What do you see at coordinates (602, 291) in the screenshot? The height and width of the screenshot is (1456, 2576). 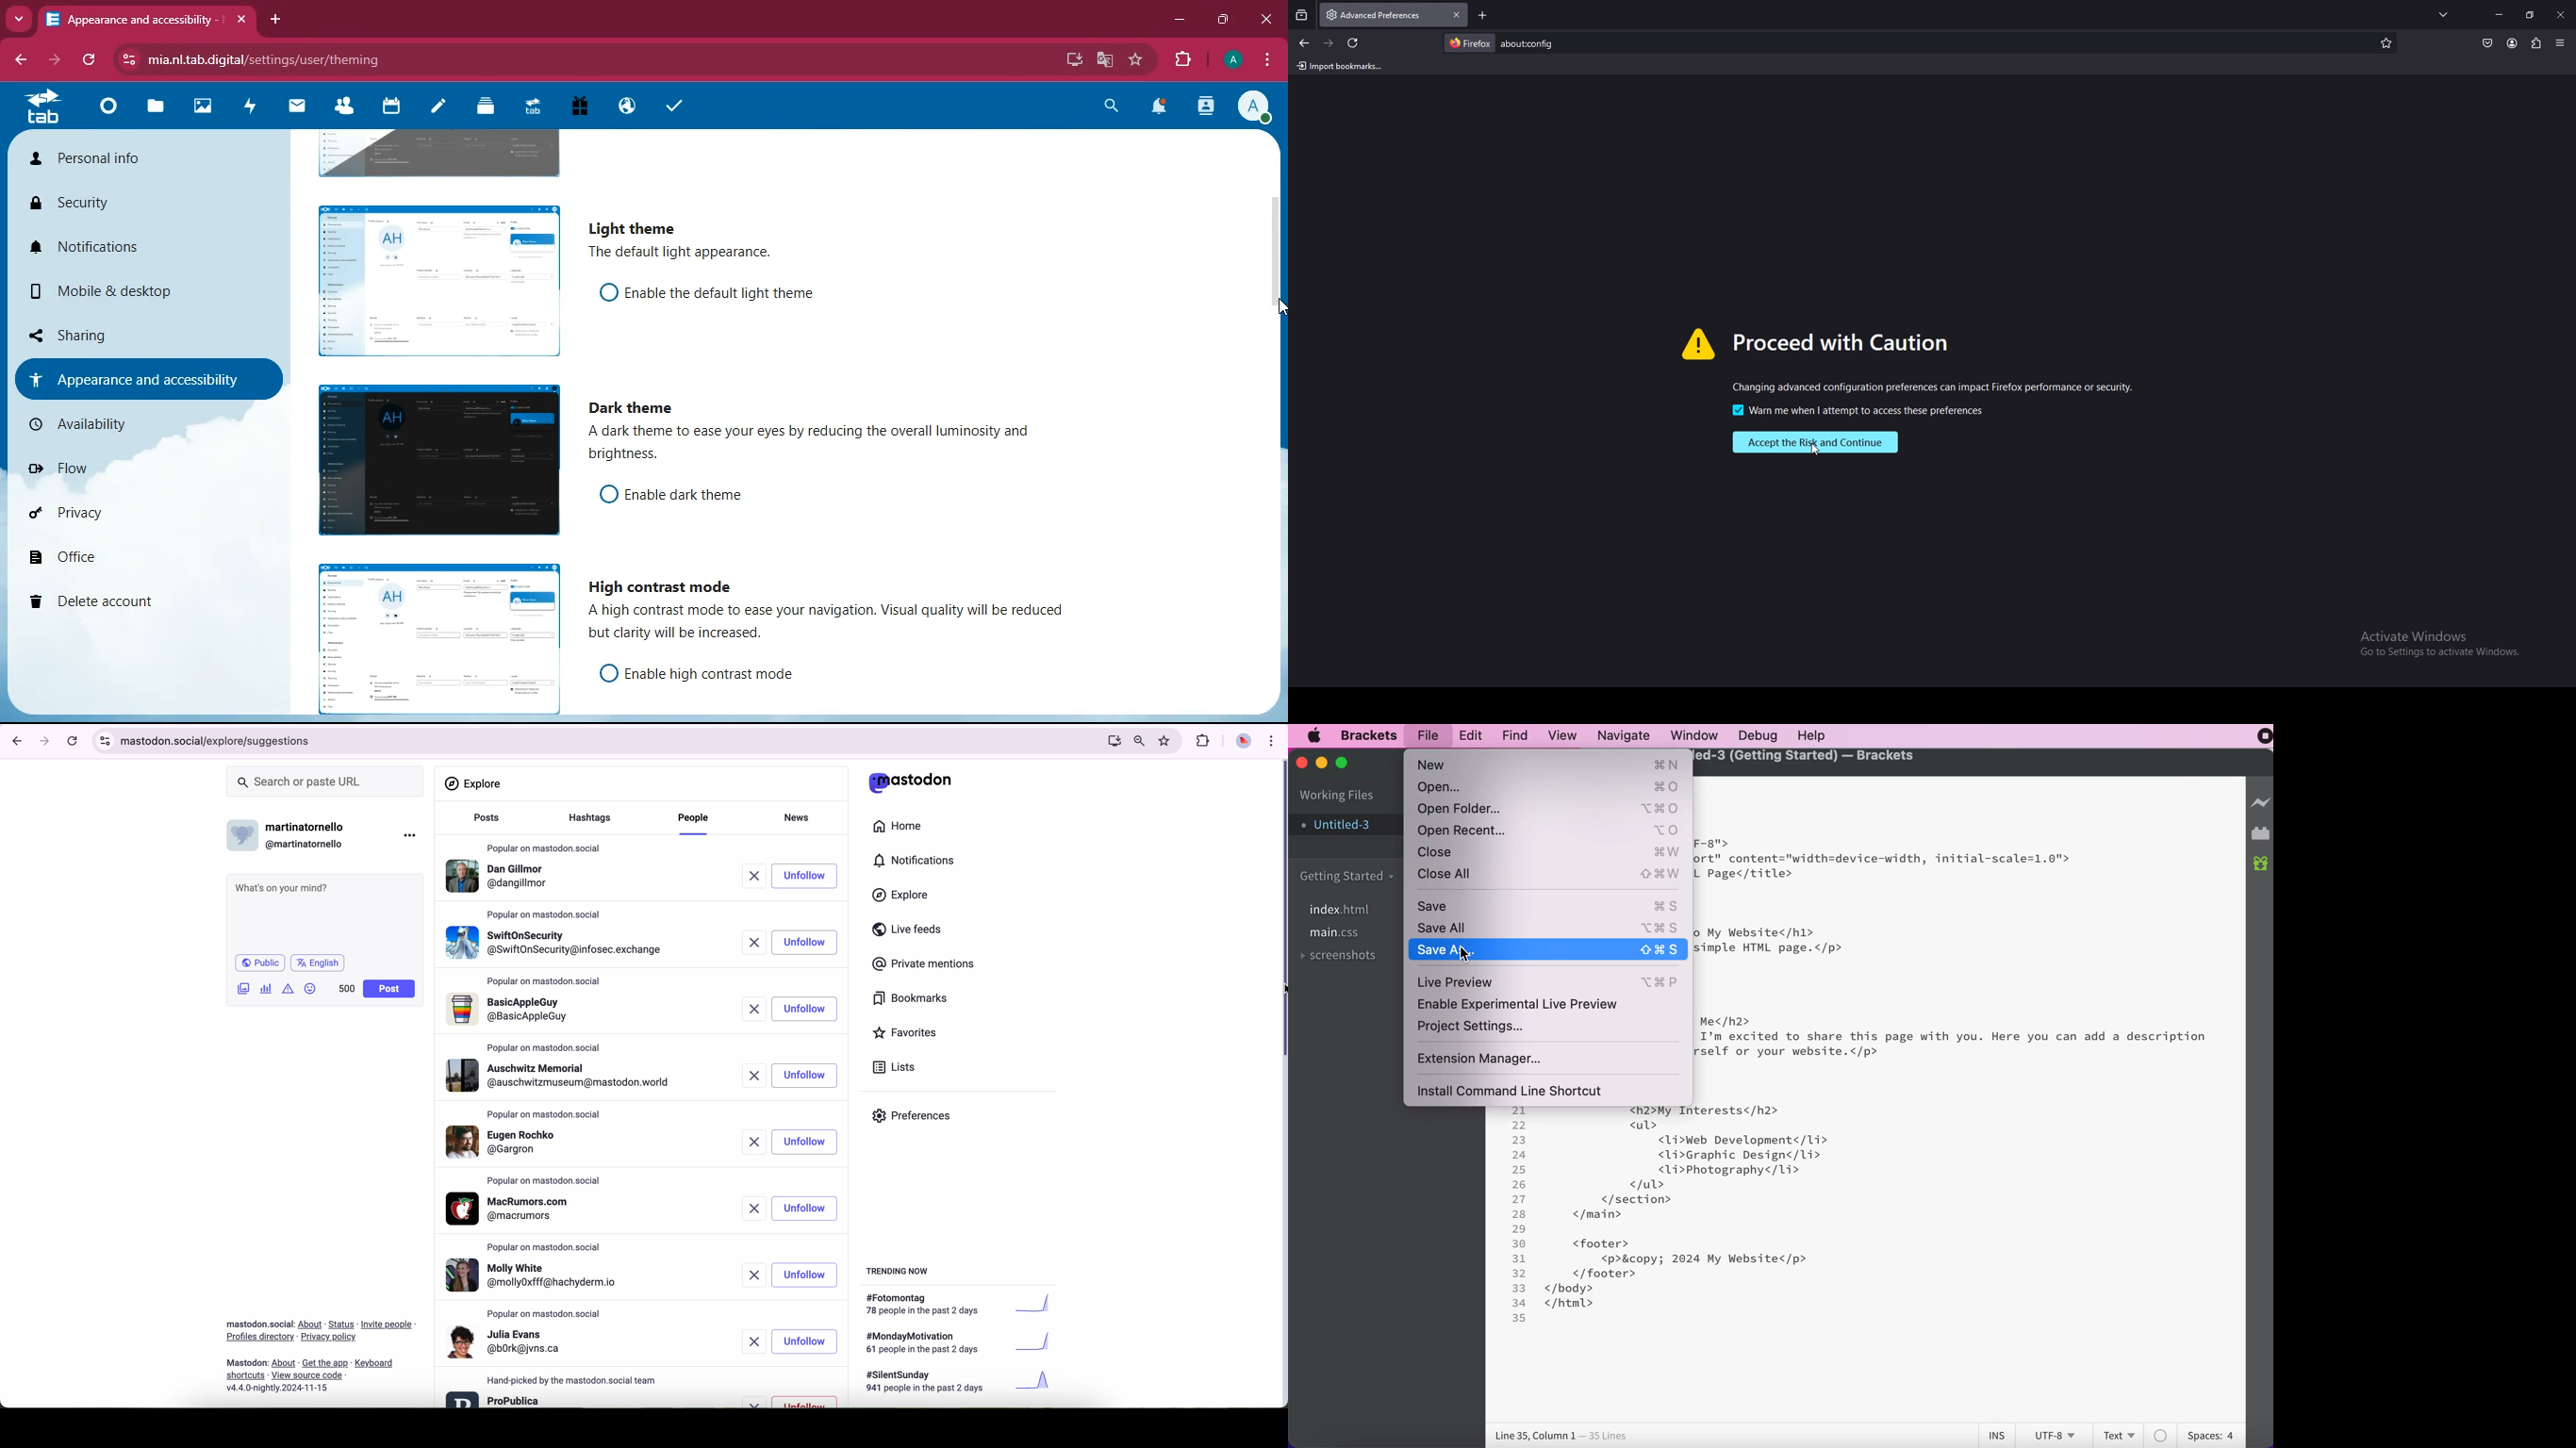 I see `on/off button` at bounding box center [602, 291].